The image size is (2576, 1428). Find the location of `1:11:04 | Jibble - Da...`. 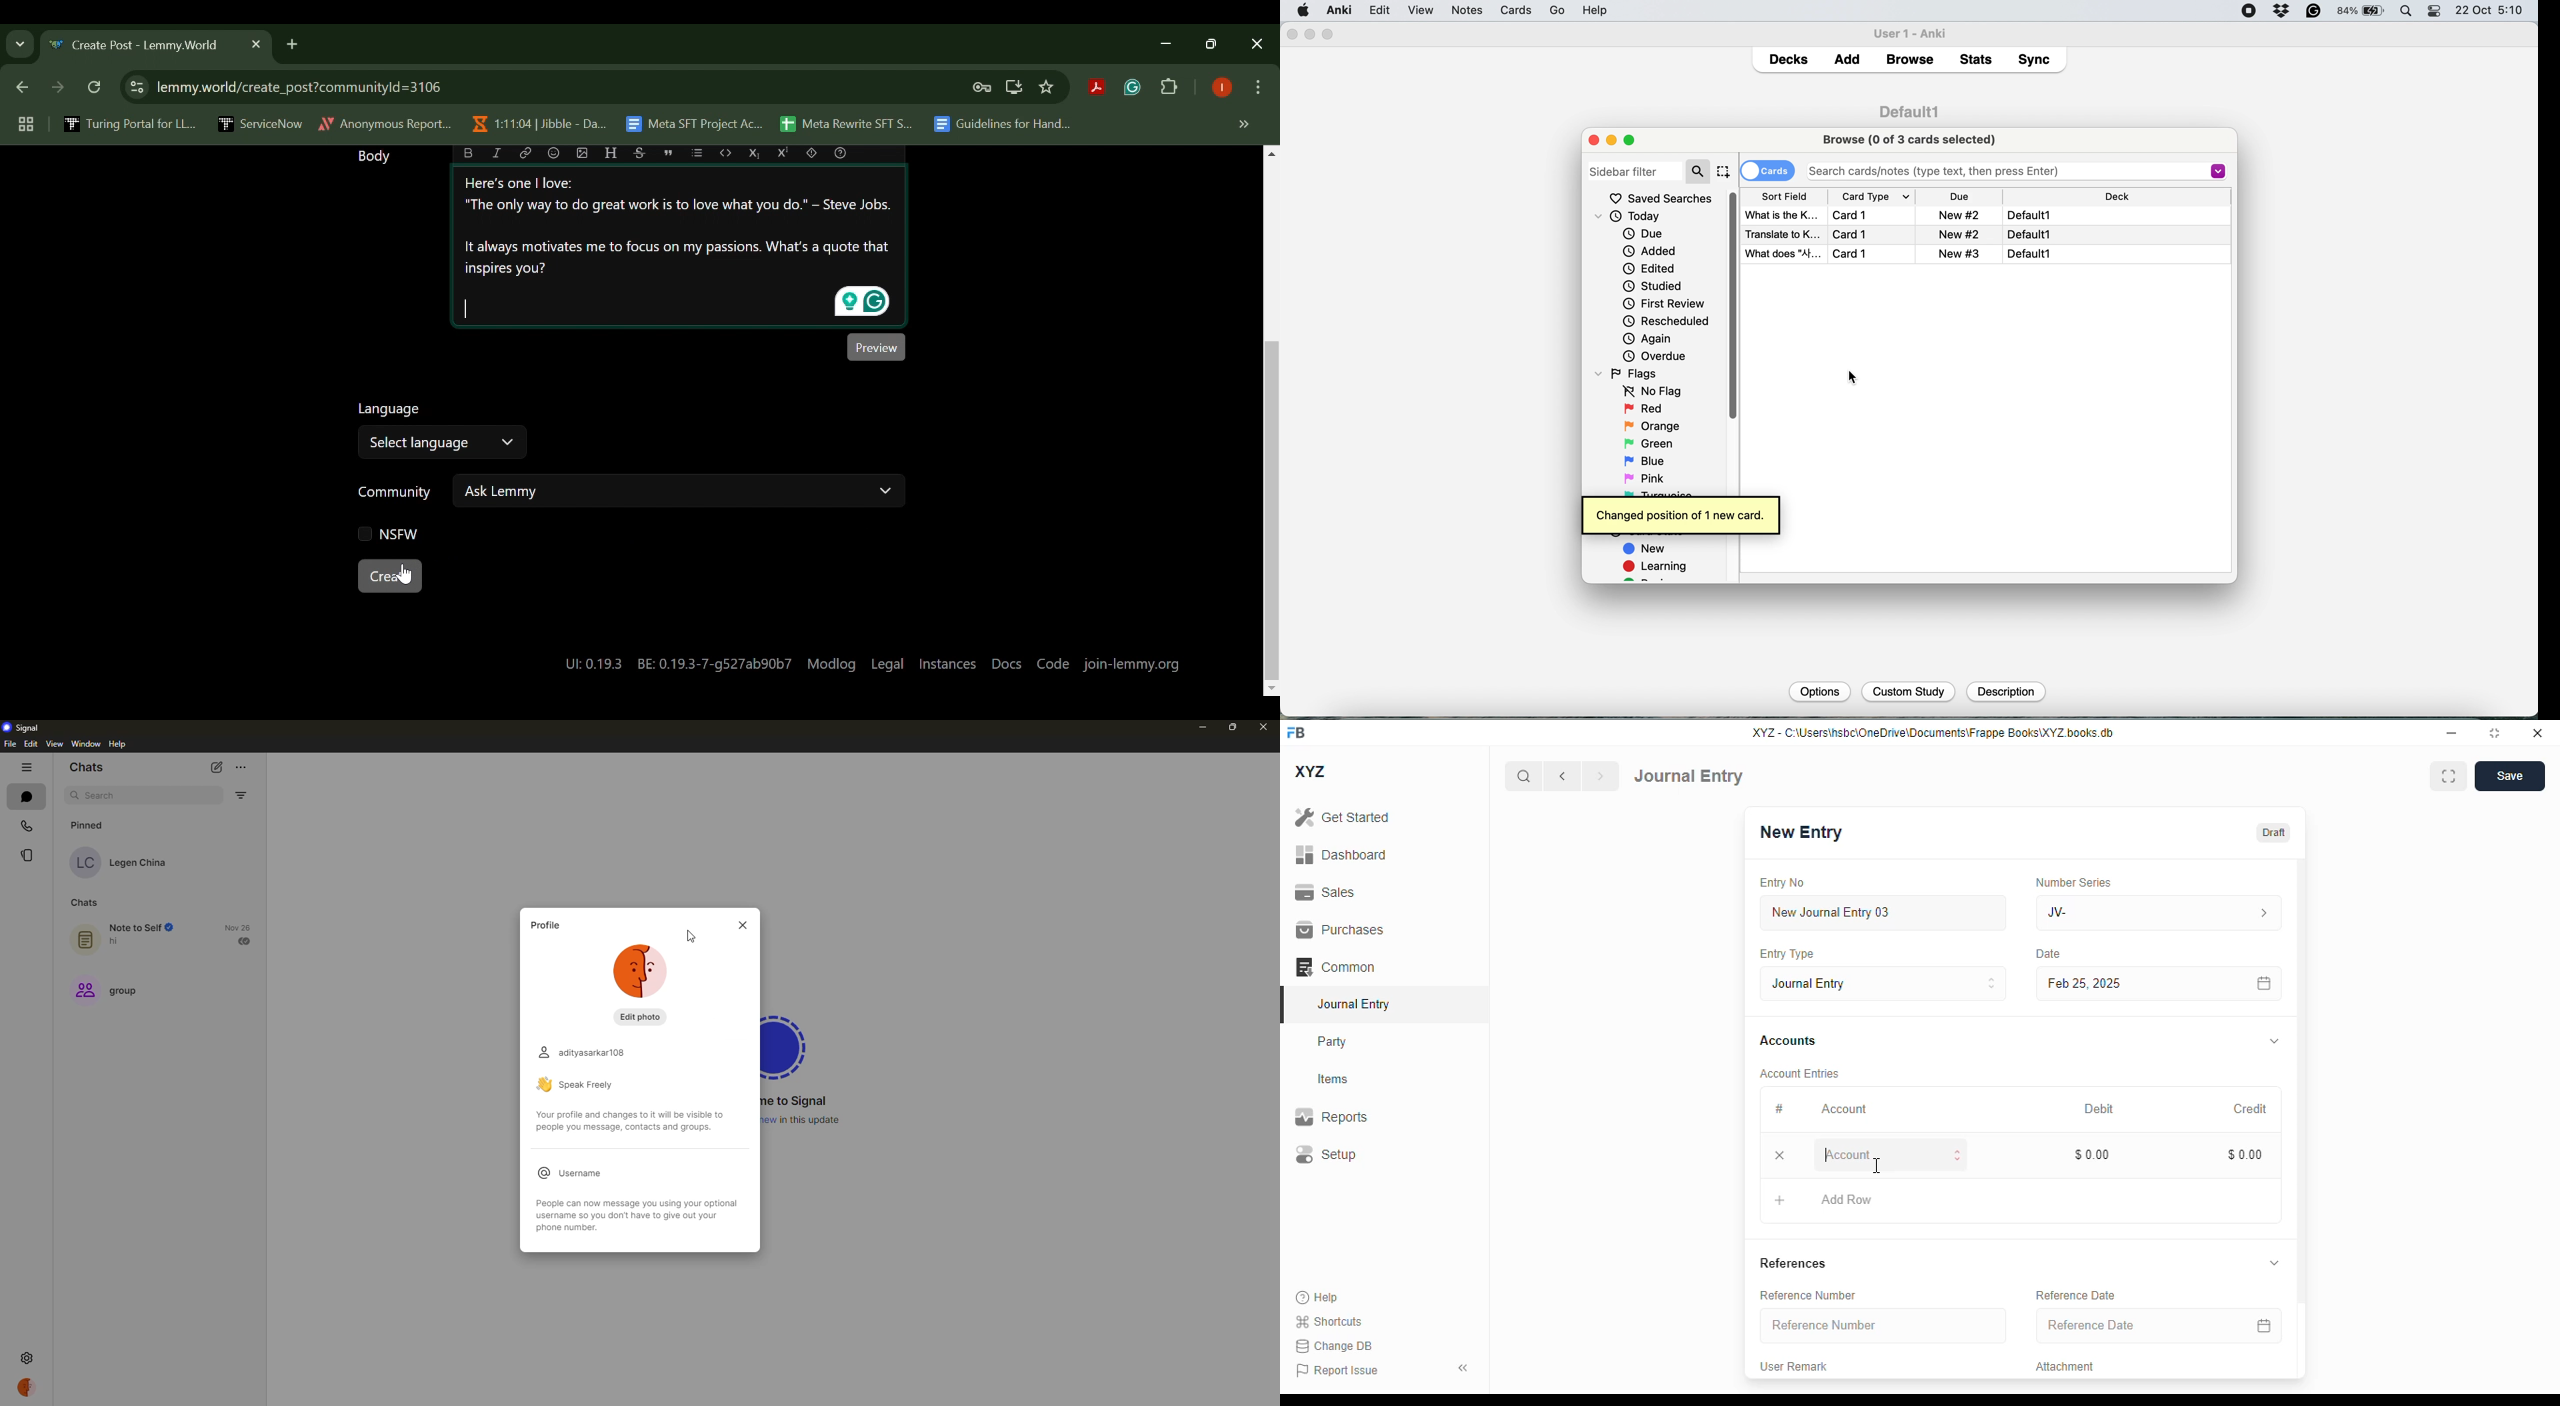

1:11:04 | Jibble - Da... is located at coordinates (538, 124).